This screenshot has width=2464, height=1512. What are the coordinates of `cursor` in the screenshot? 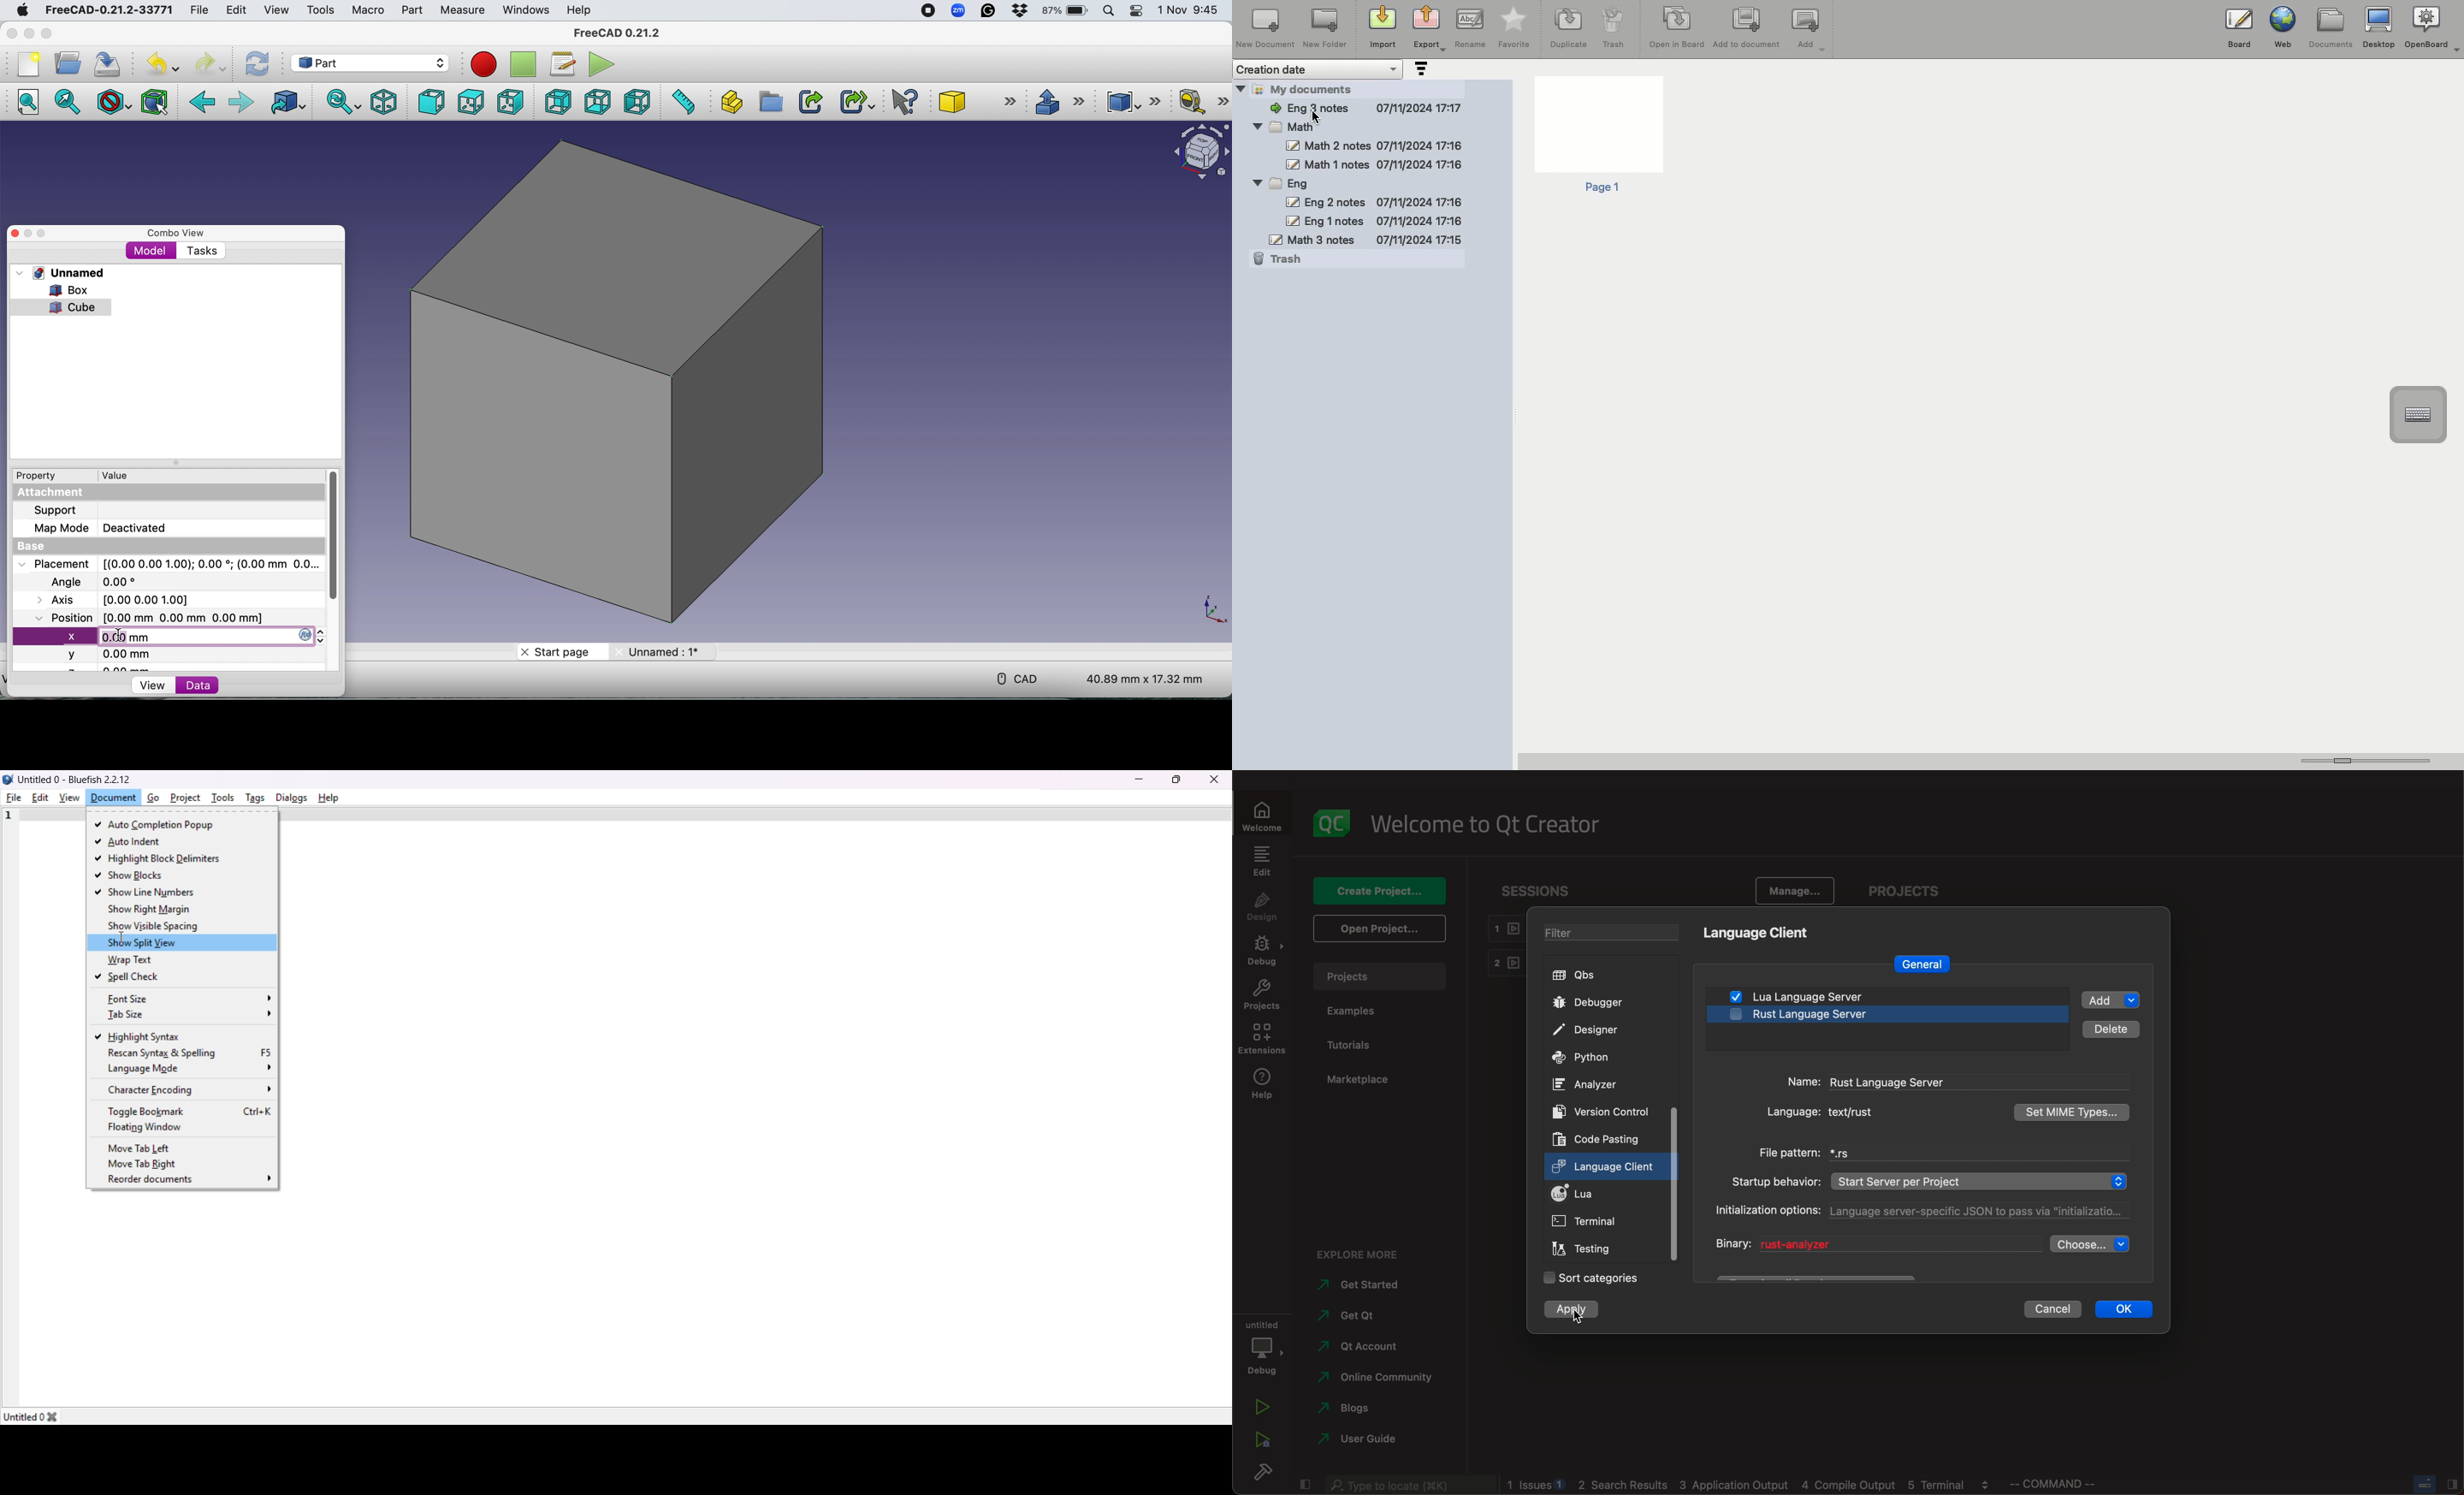 It's located at (118, 940).